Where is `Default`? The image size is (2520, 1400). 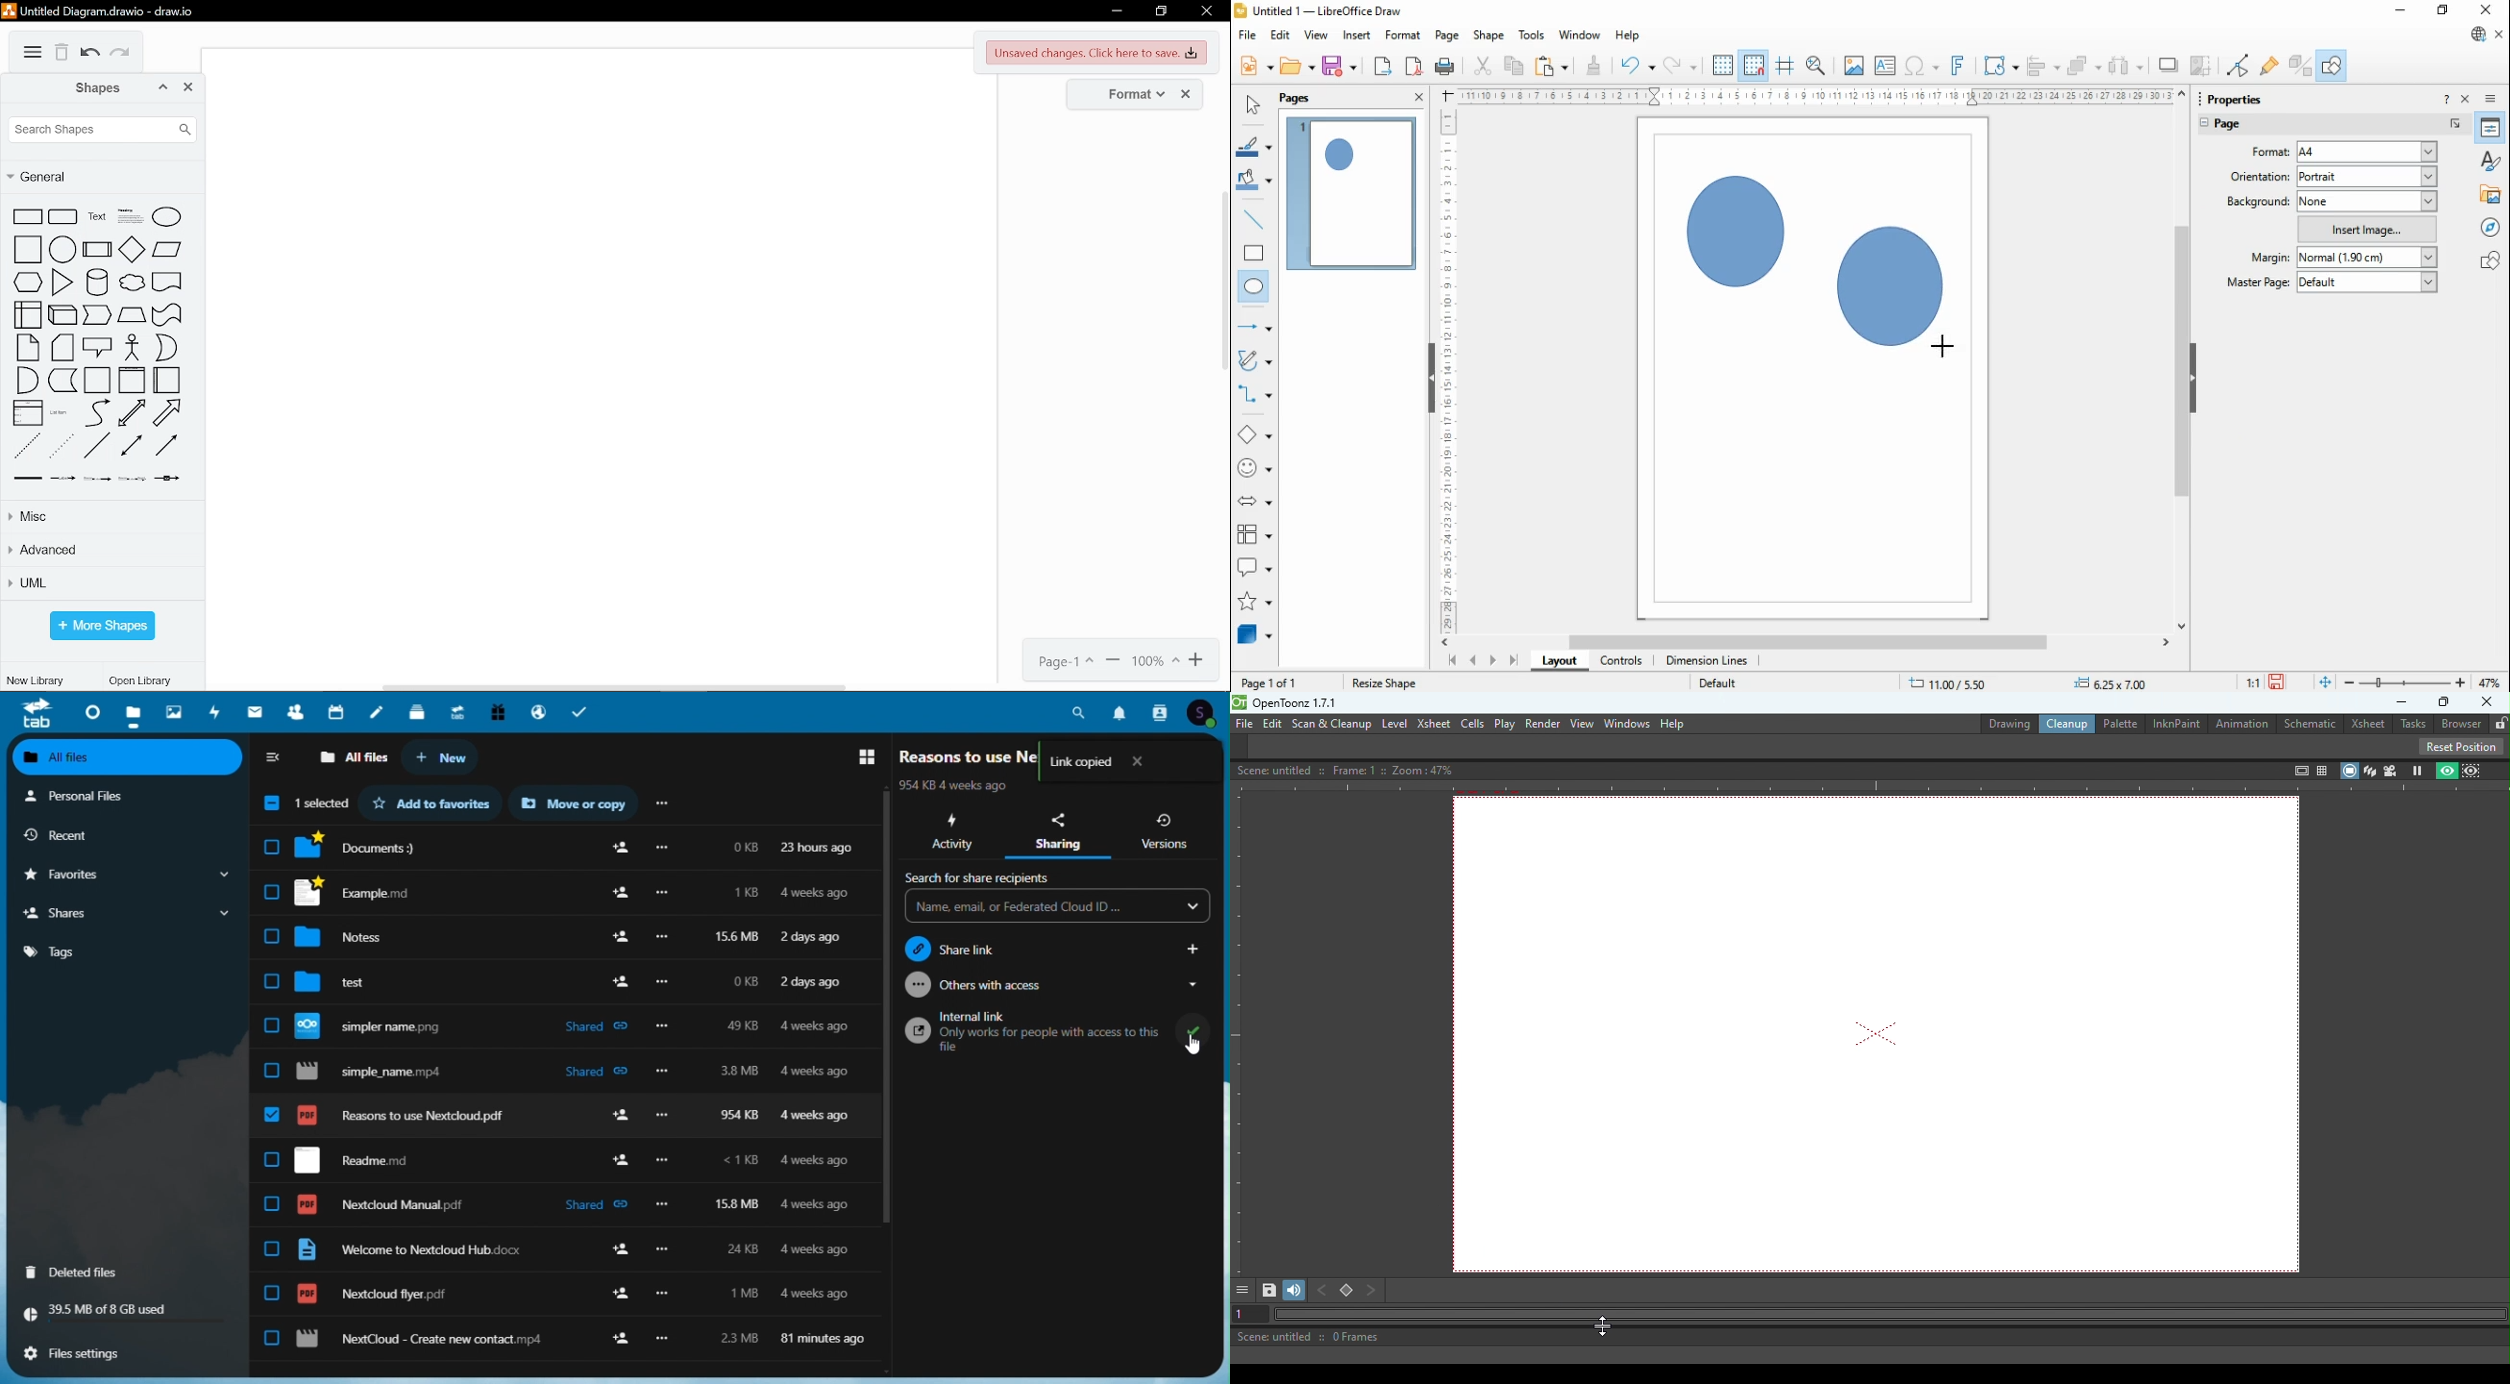 Default is located at coordinates (1717, 681).